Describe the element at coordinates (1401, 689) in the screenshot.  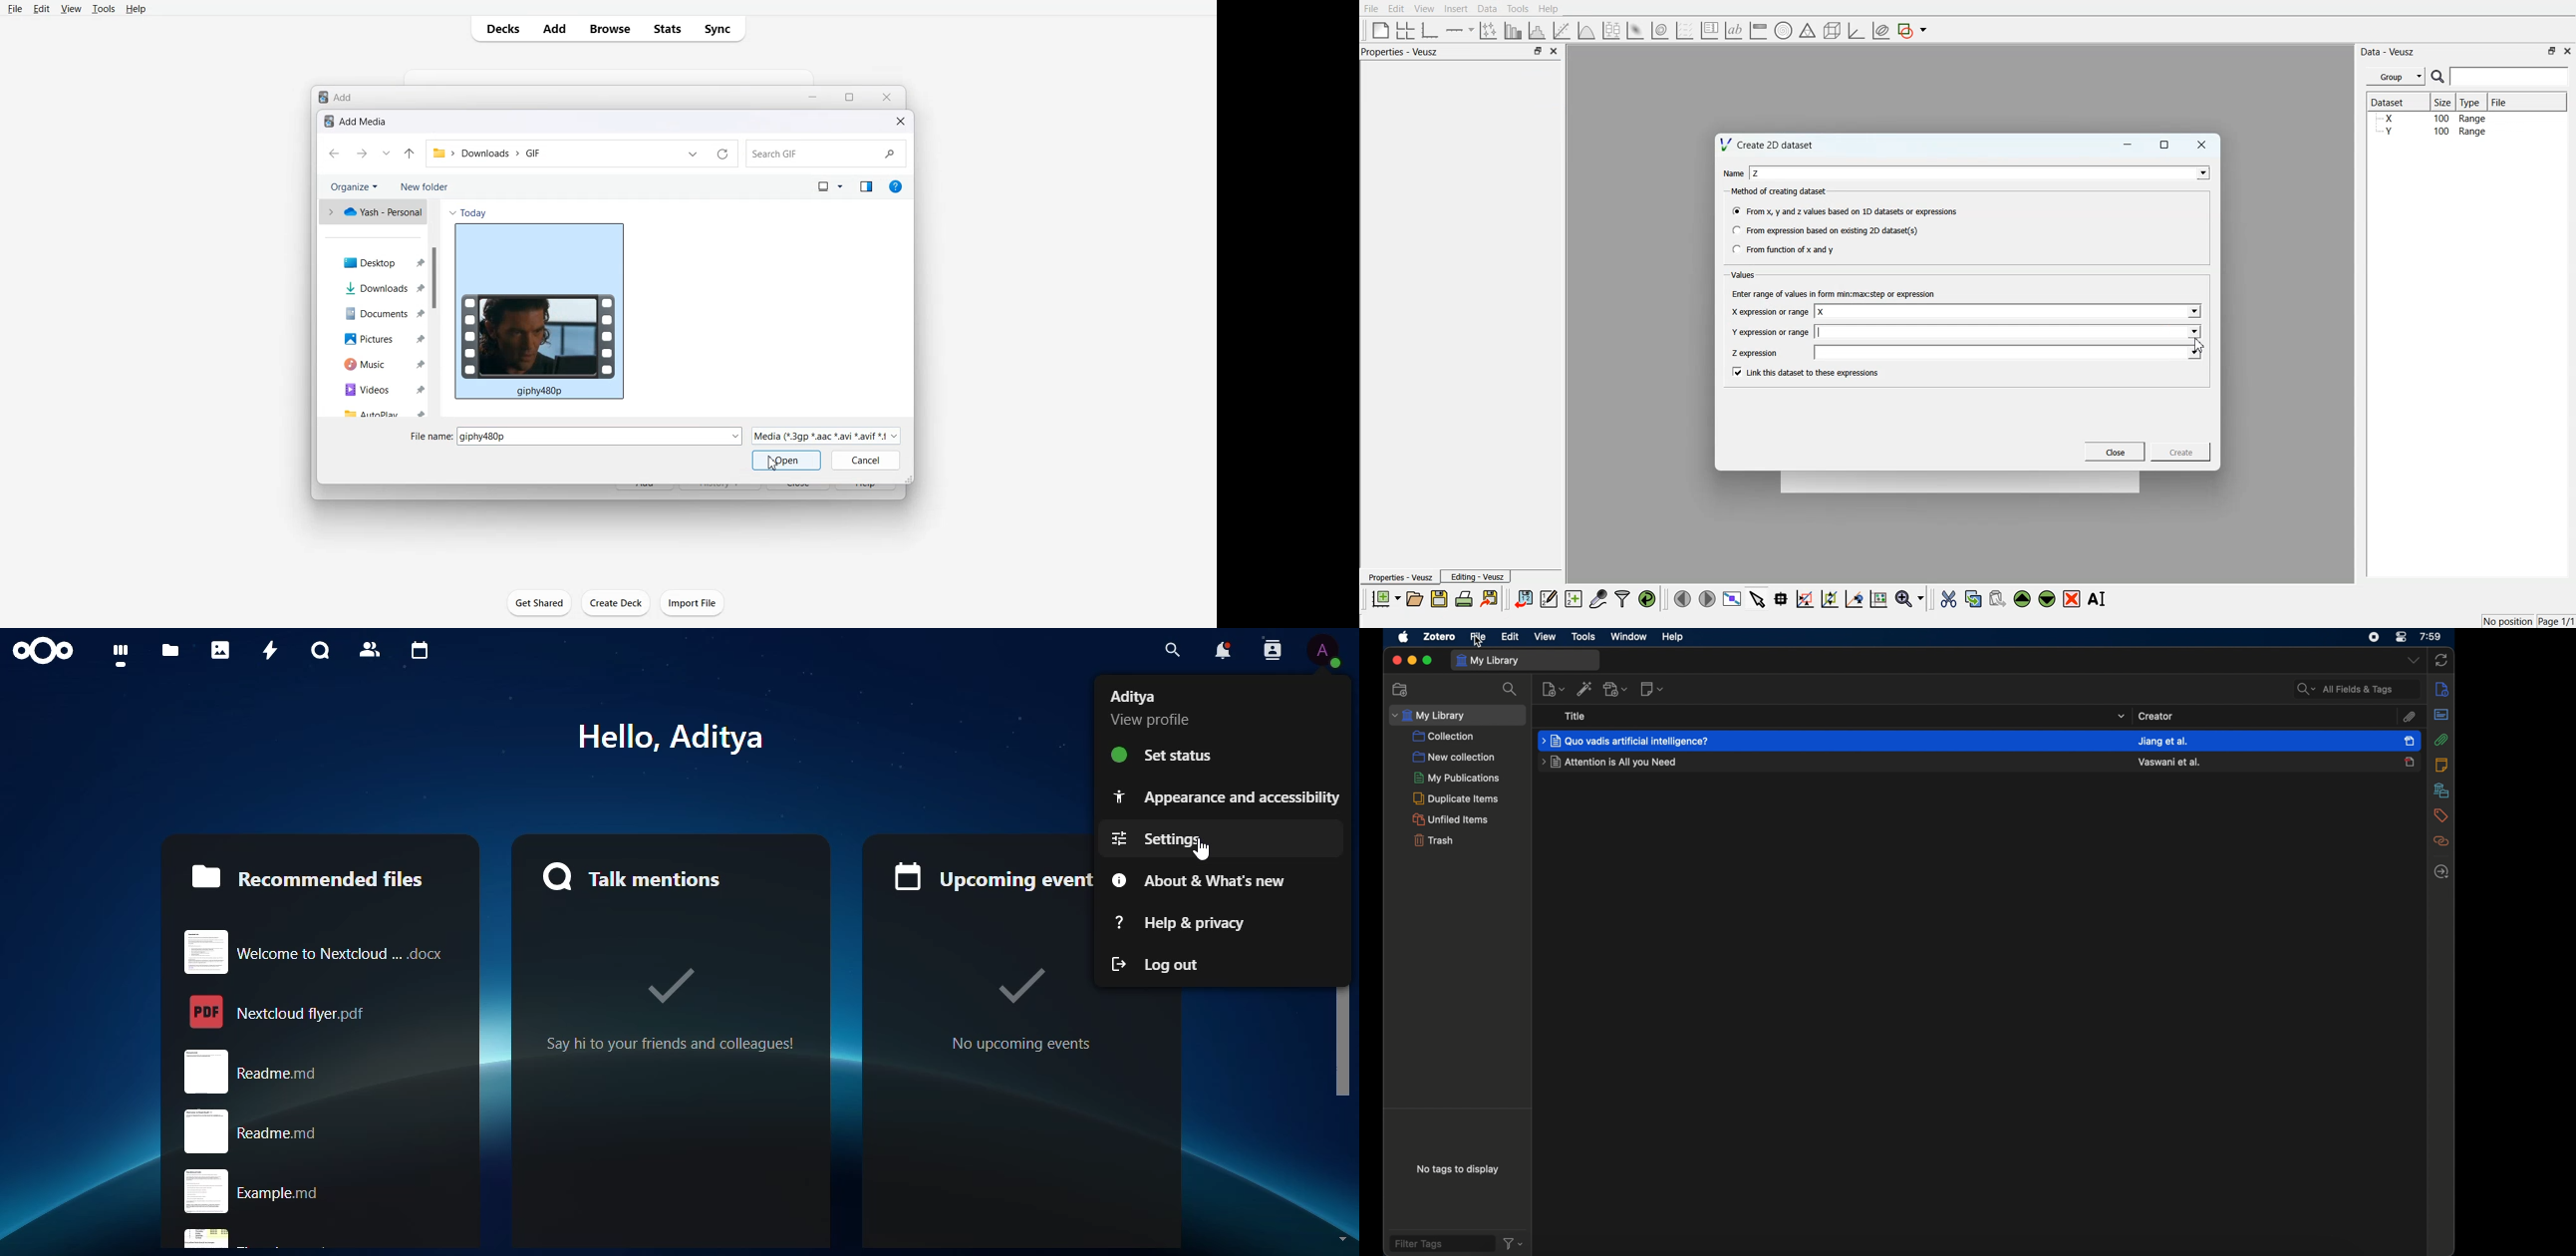
I see `new collection` at that location.